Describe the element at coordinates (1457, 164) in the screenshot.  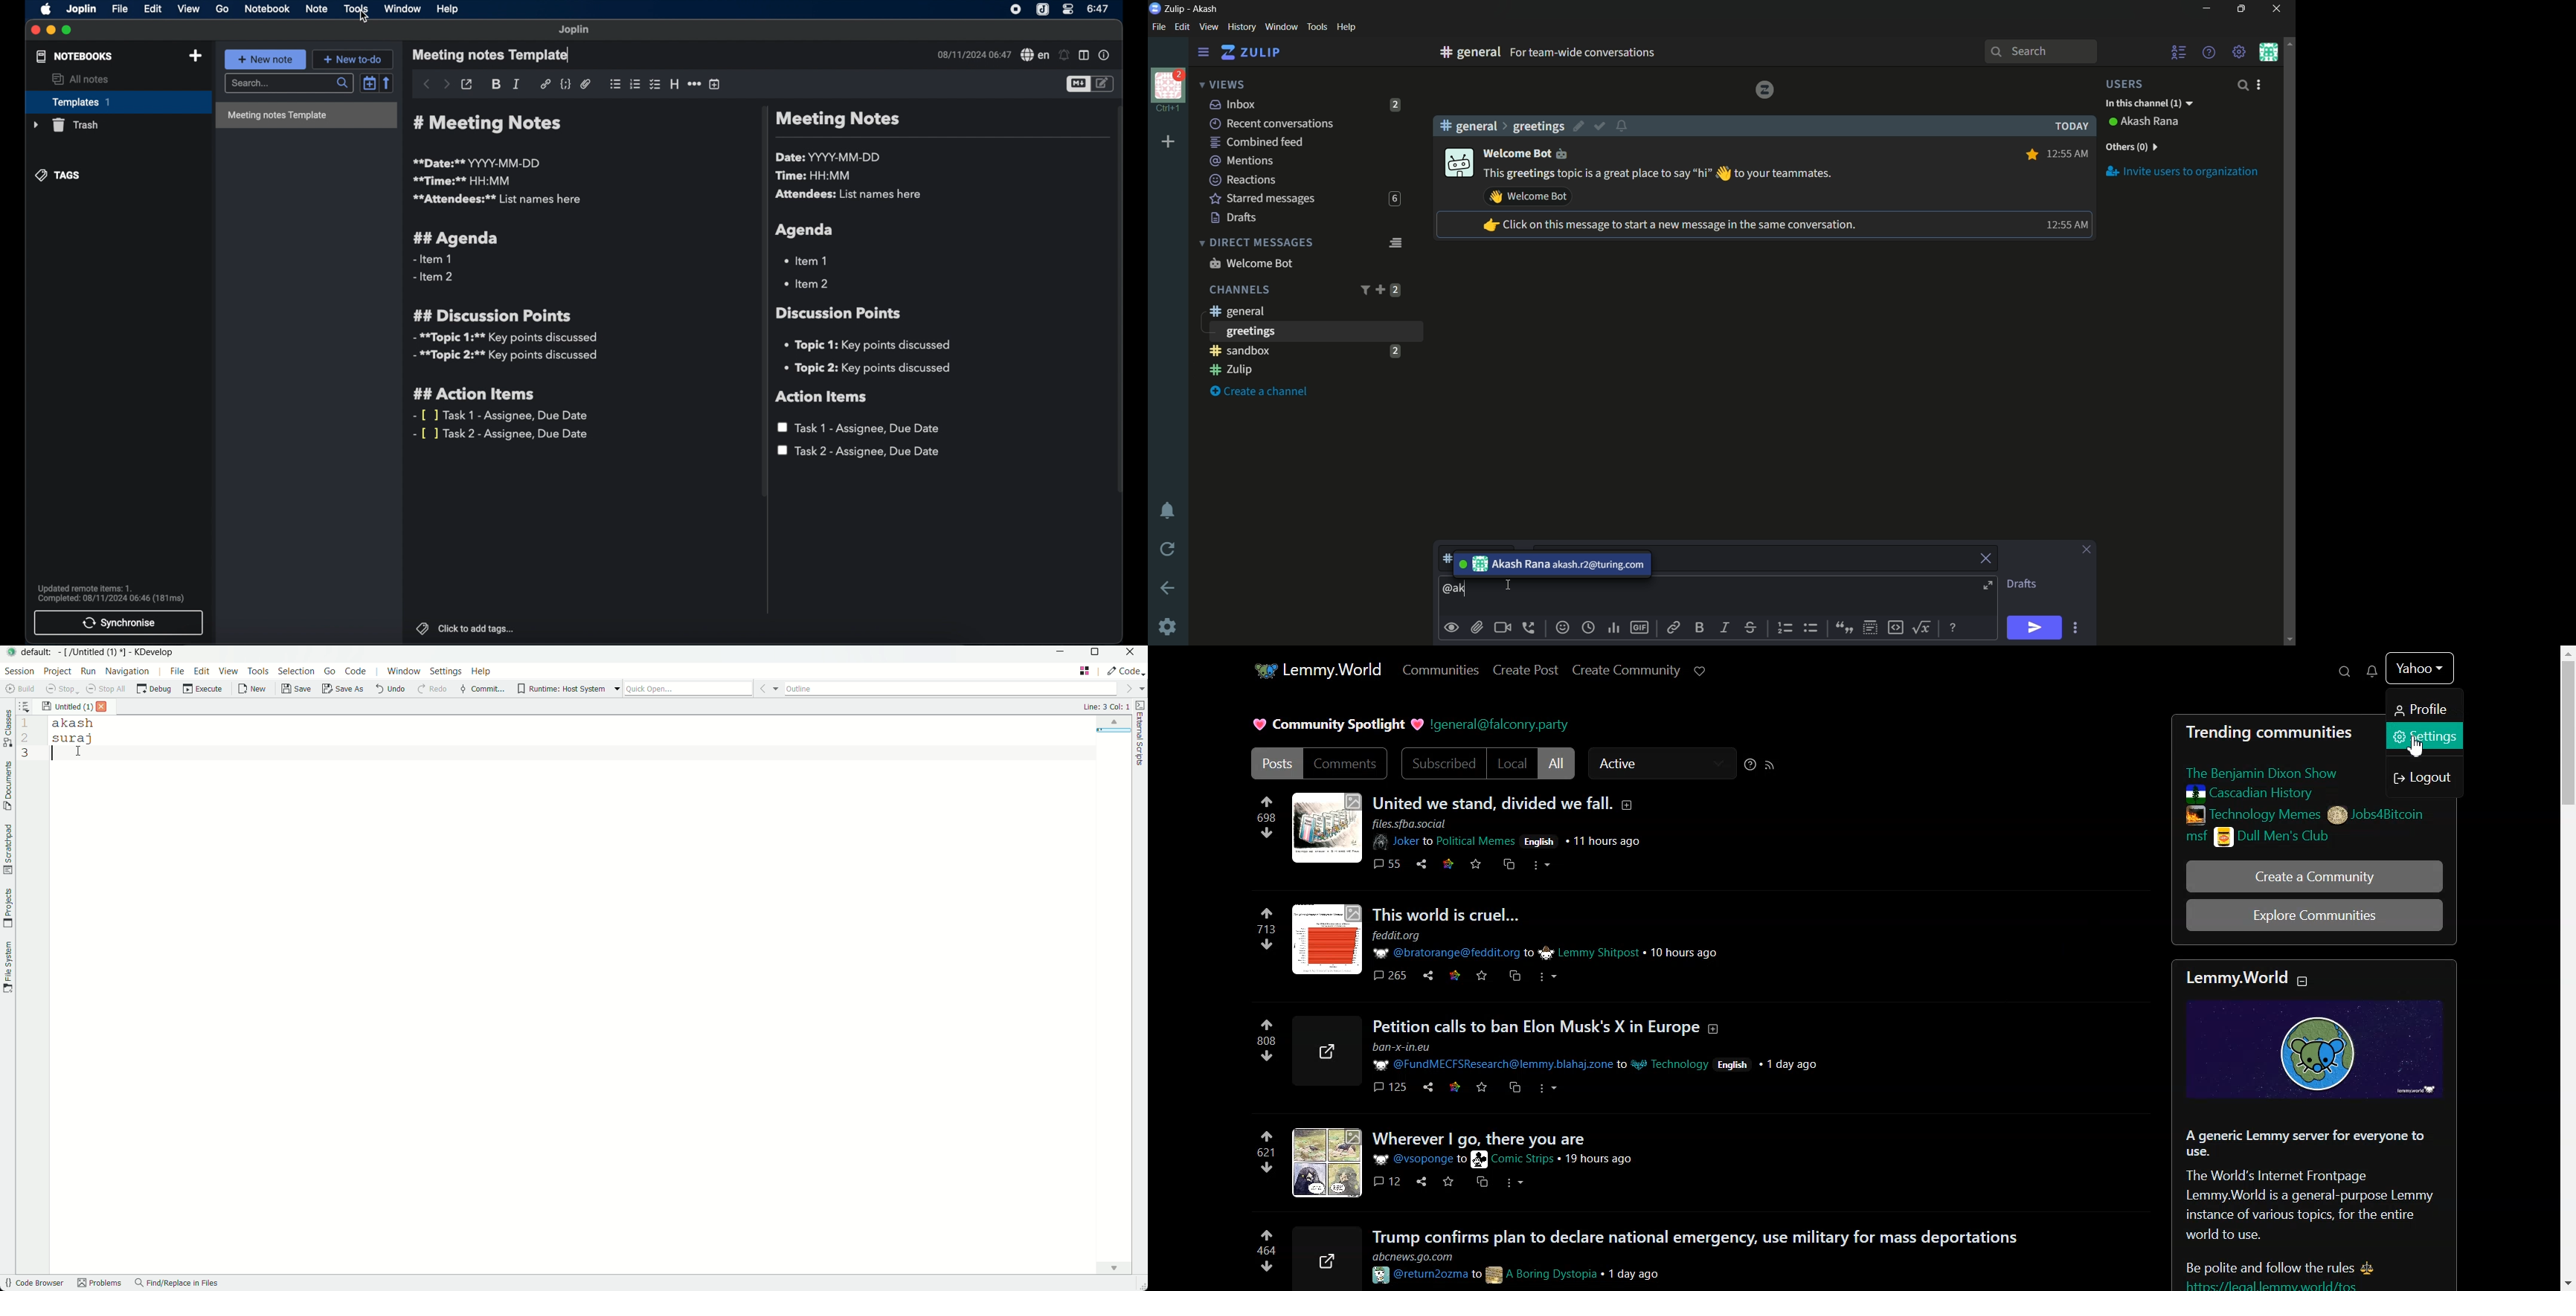
I see `display picture` at that location.